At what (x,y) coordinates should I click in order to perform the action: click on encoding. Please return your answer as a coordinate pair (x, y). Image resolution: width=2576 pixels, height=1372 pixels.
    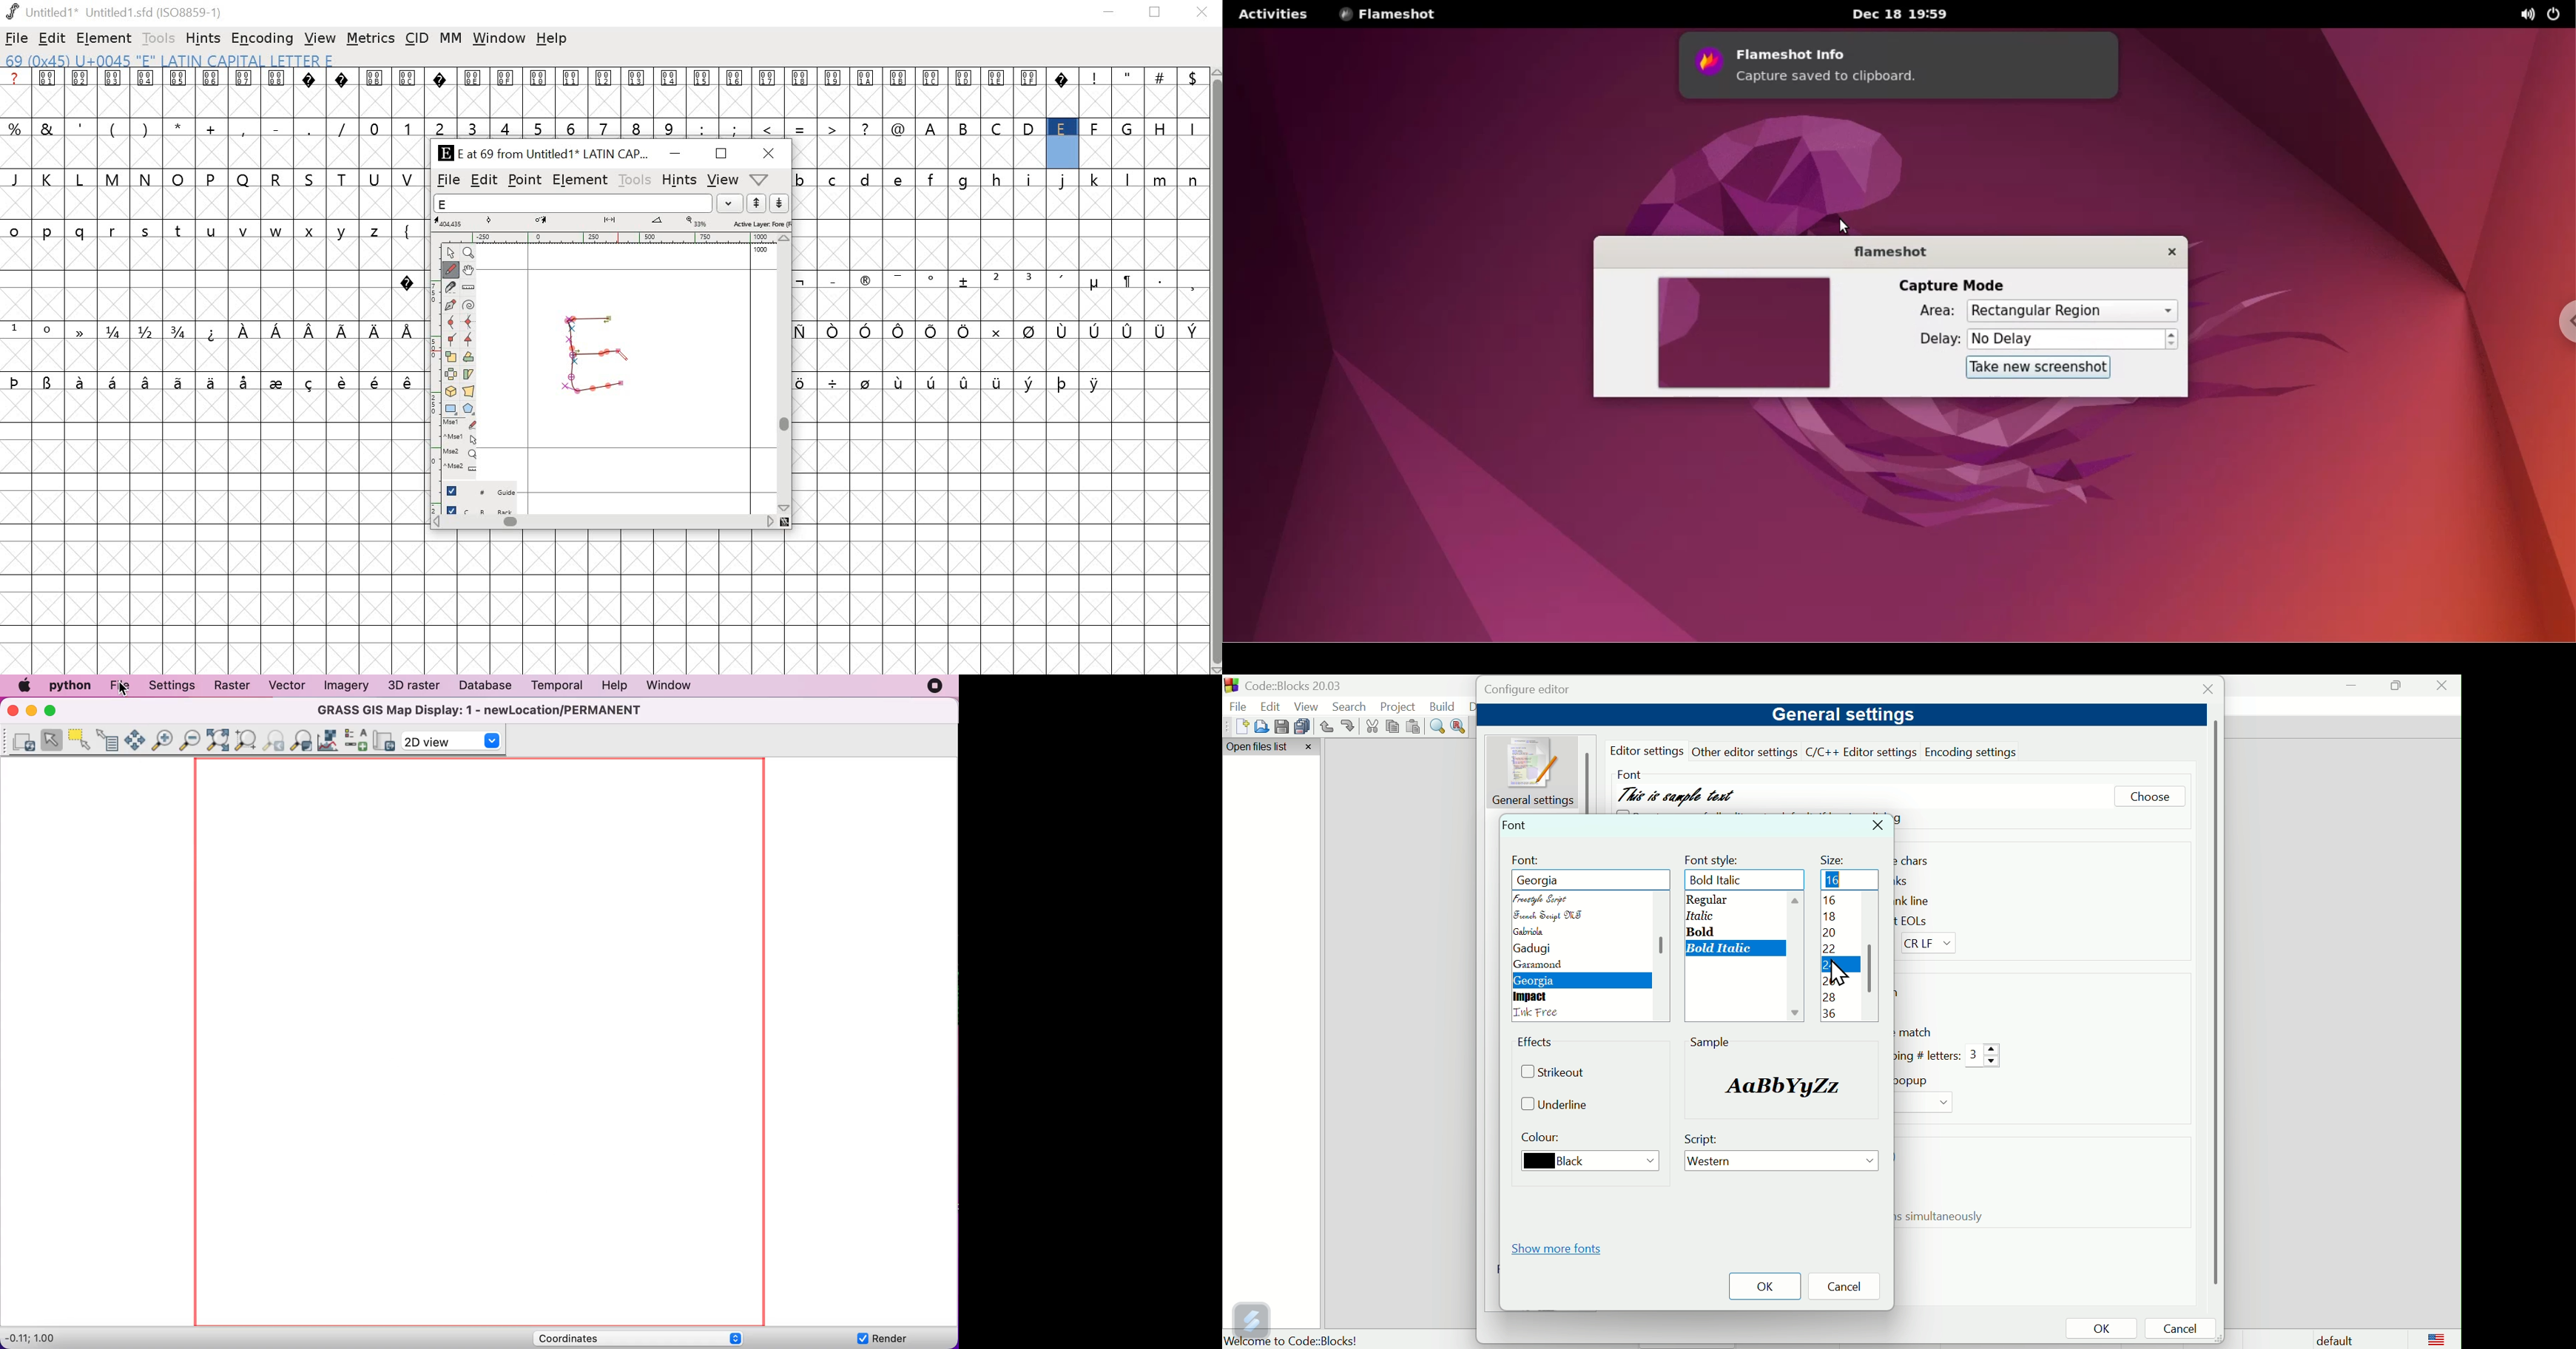
    Looking at the image, I should click on (263, 39).